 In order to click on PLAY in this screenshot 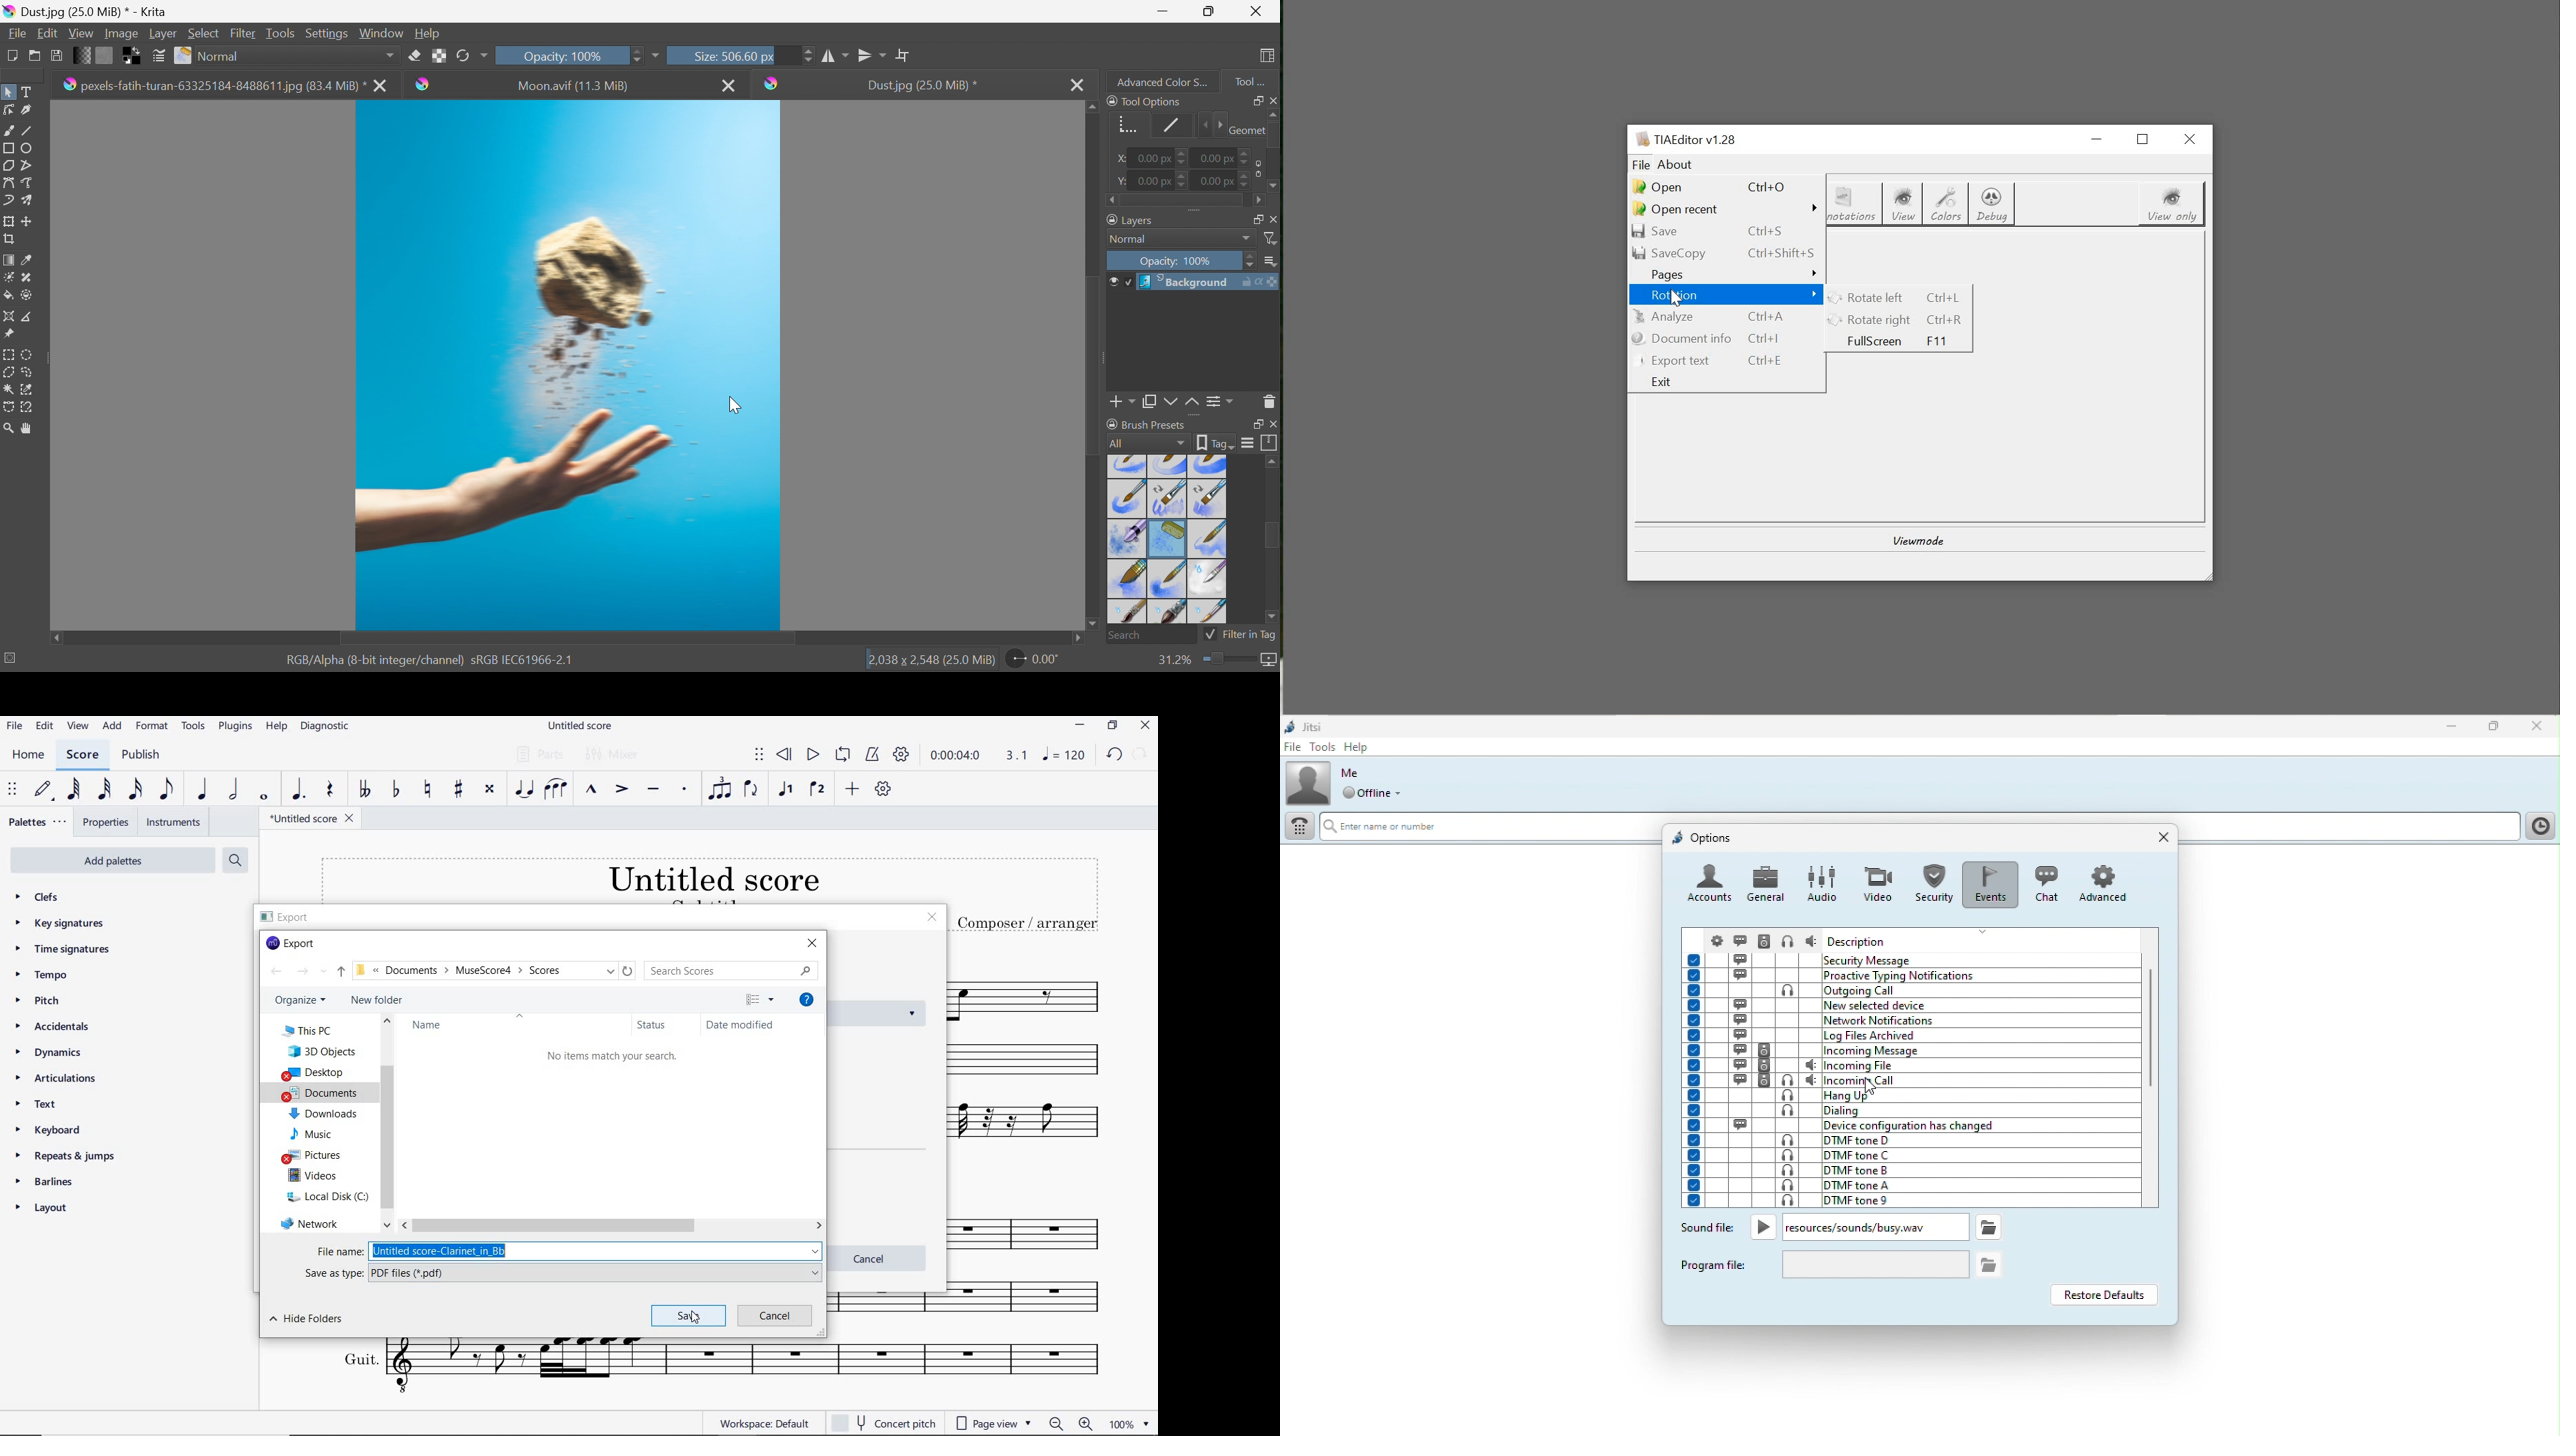, I will do `click(812, 754)`.